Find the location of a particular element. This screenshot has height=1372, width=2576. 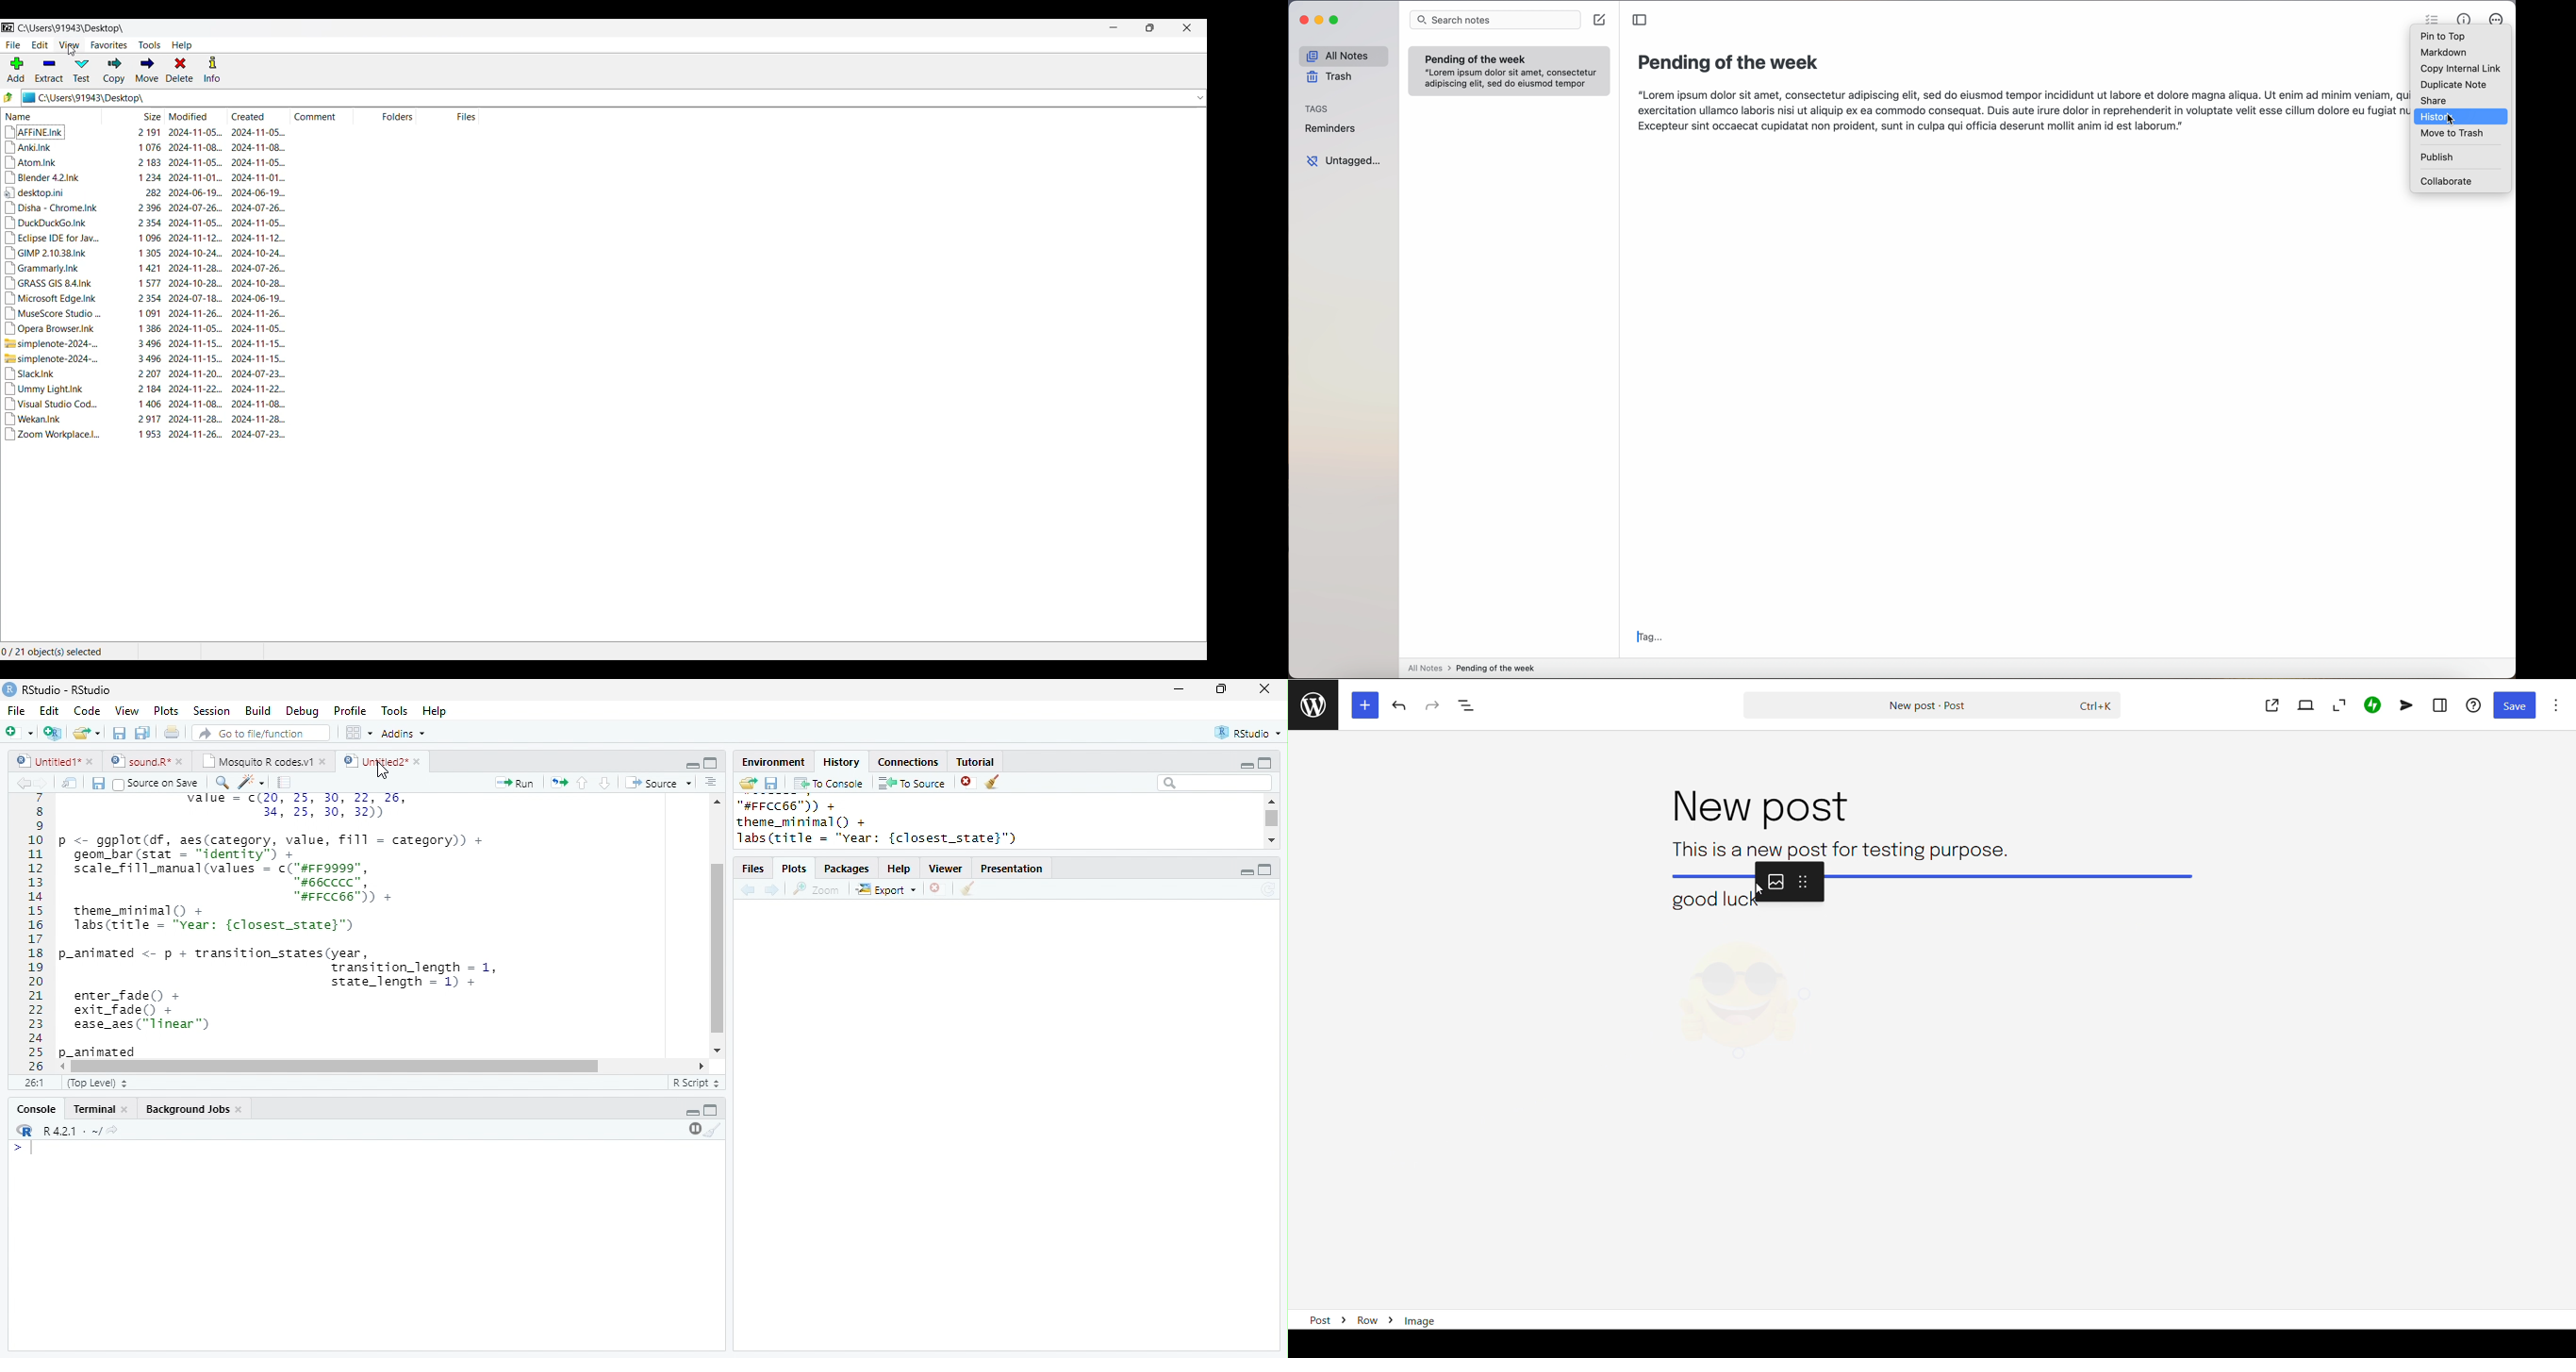

new file is located at coordinates (19, 733).